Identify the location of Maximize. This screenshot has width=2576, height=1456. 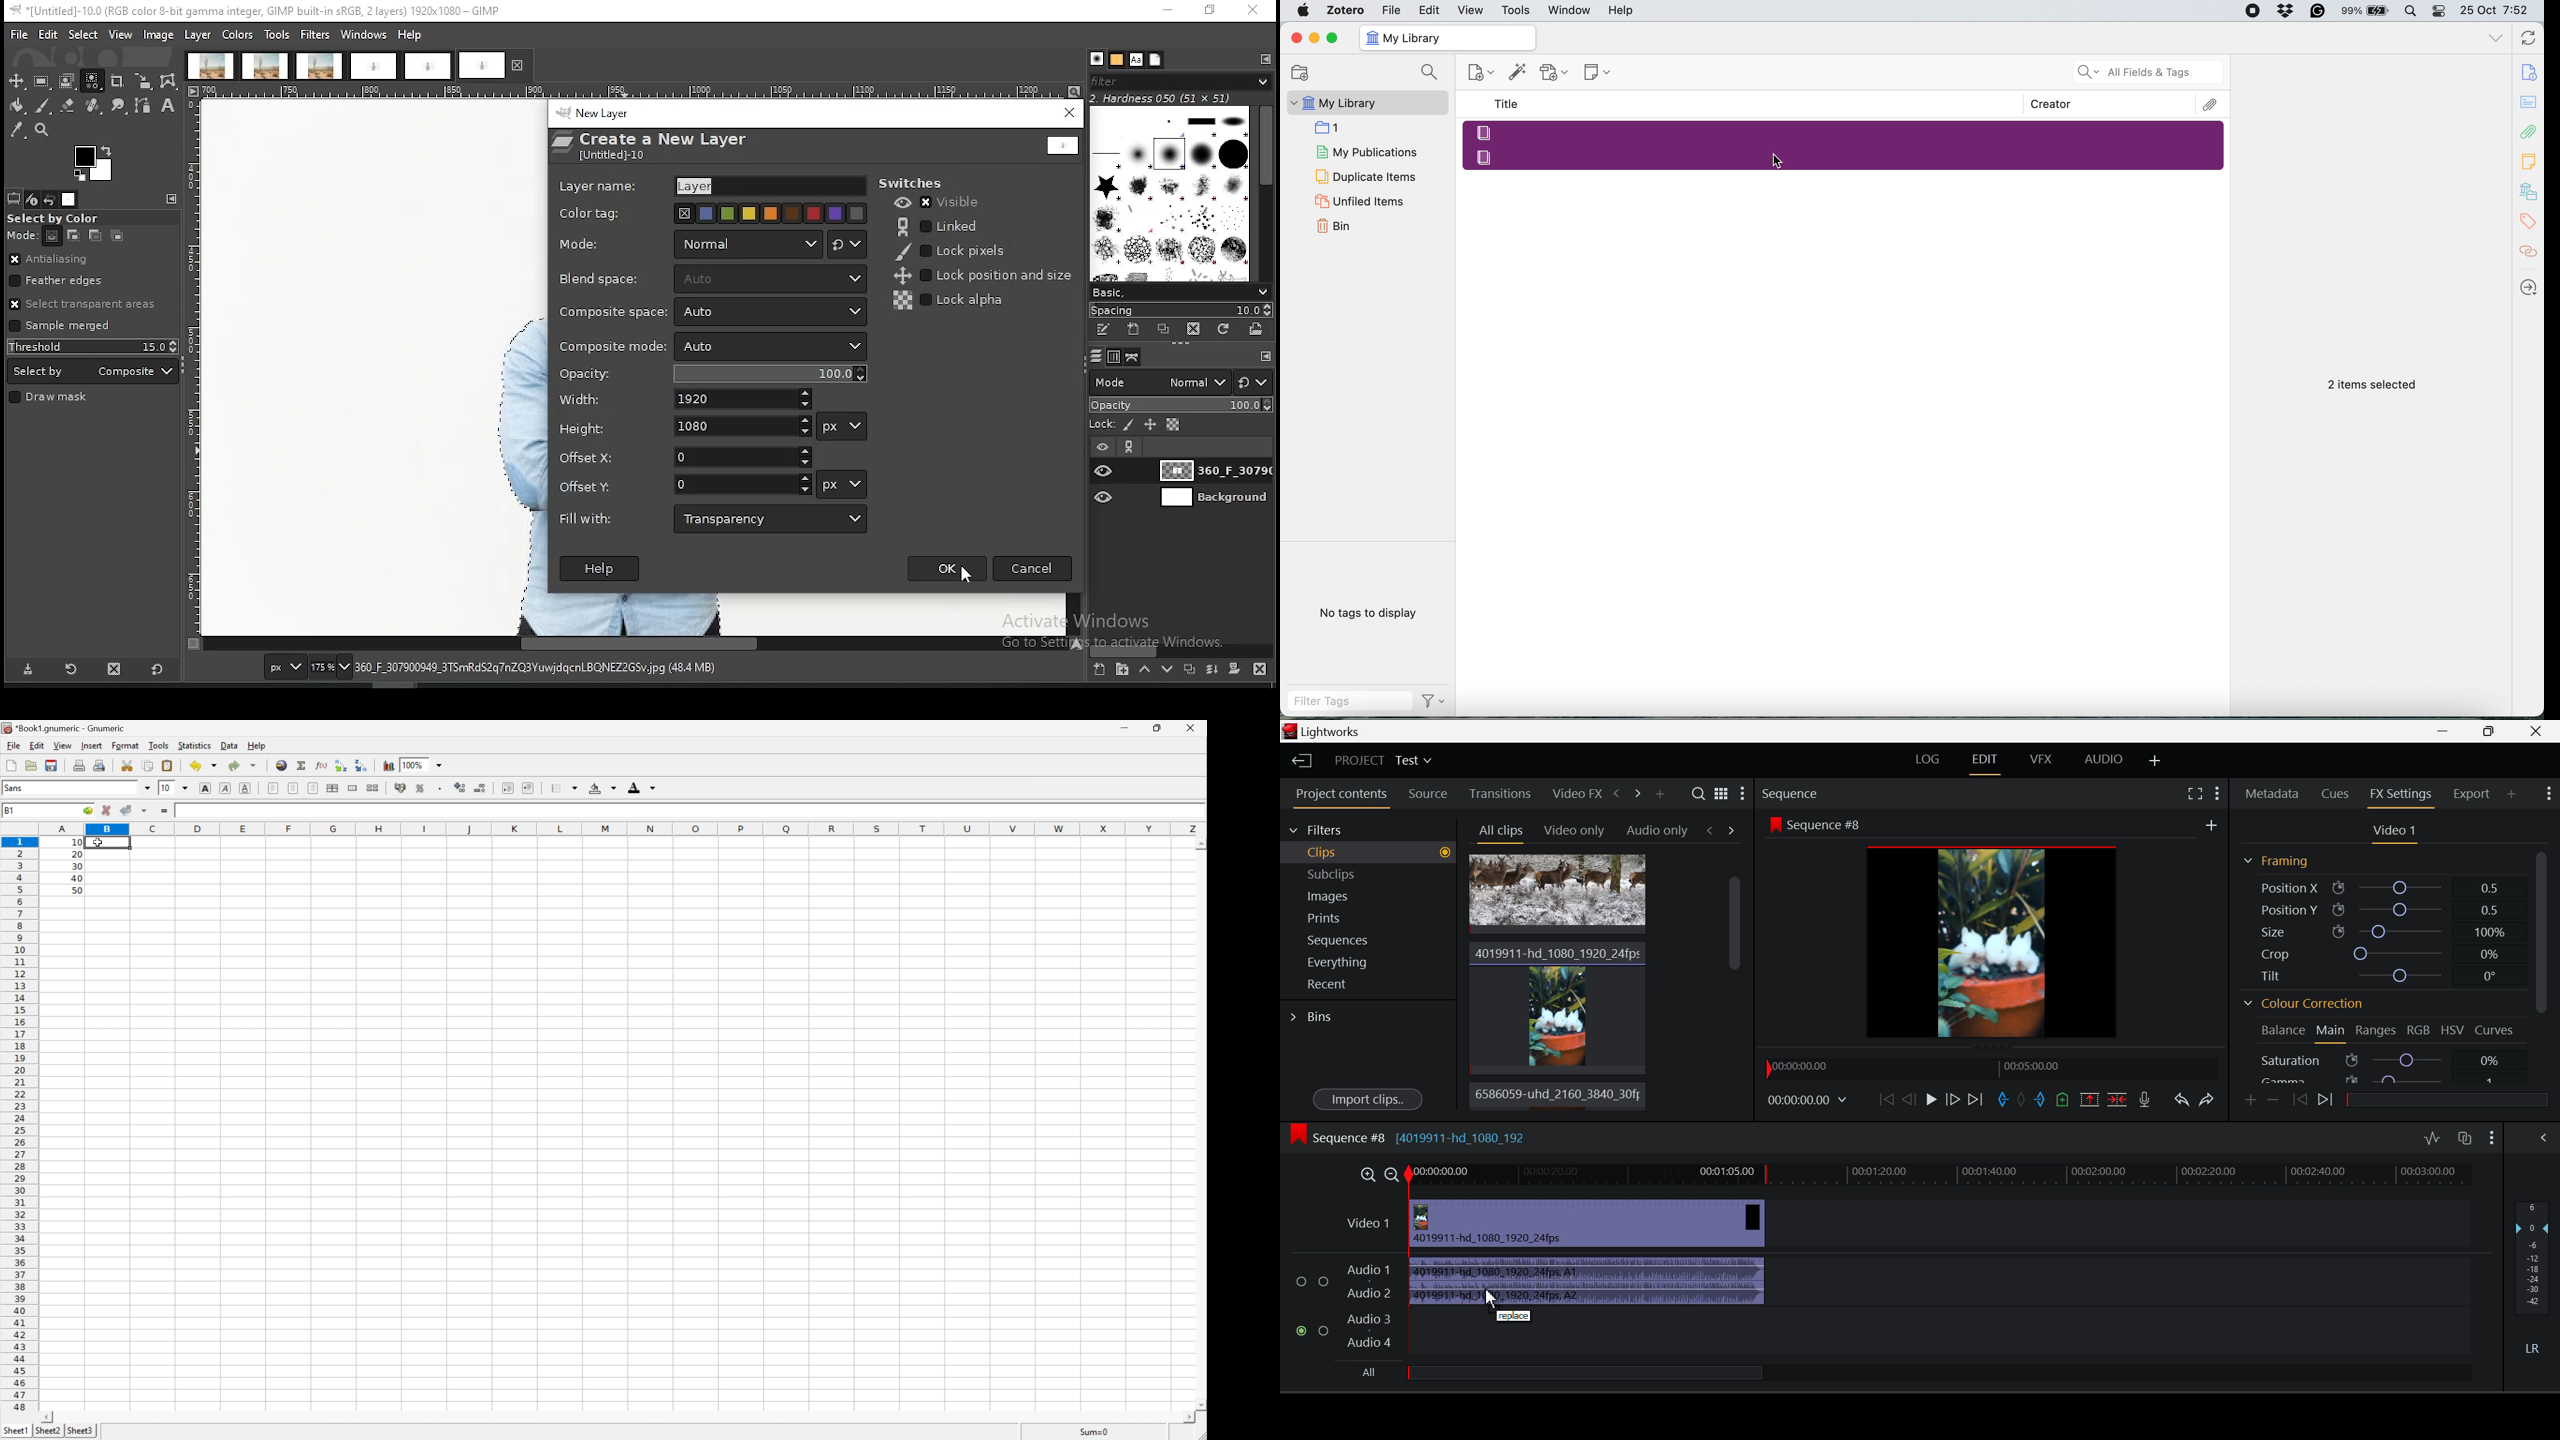
(1332, 39).